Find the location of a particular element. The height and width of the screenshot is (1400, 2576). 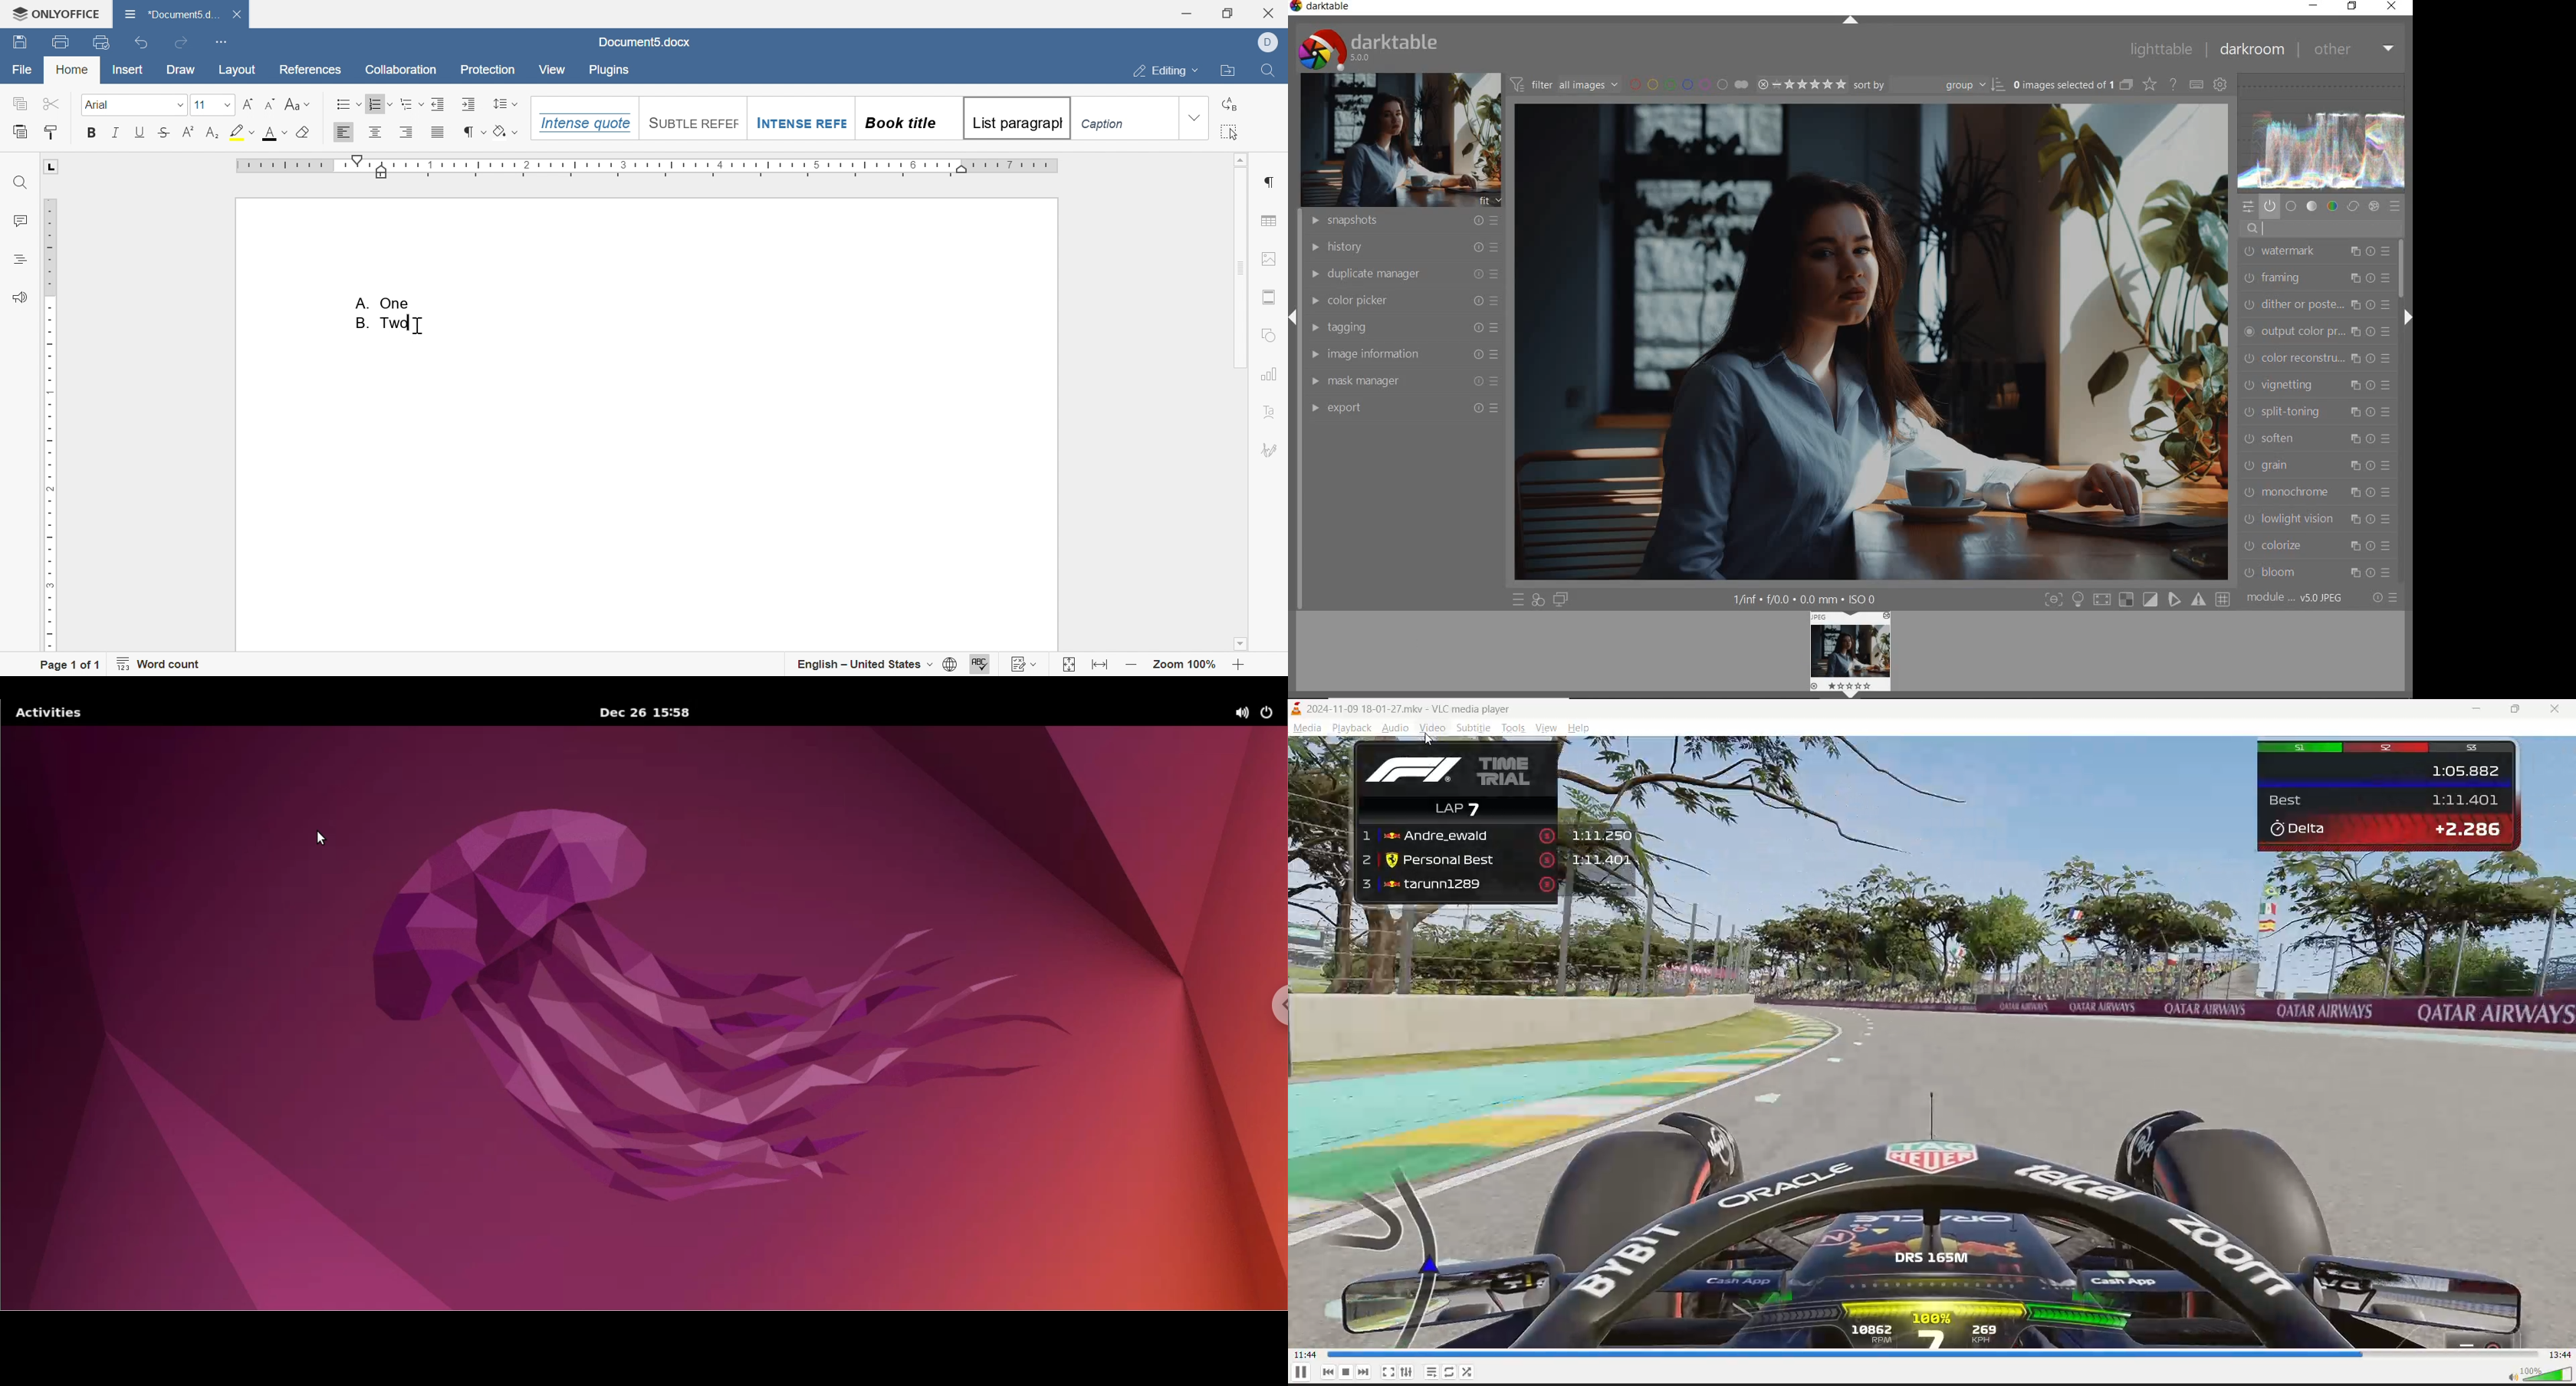

Clear style is located at coordinates (305, 132).